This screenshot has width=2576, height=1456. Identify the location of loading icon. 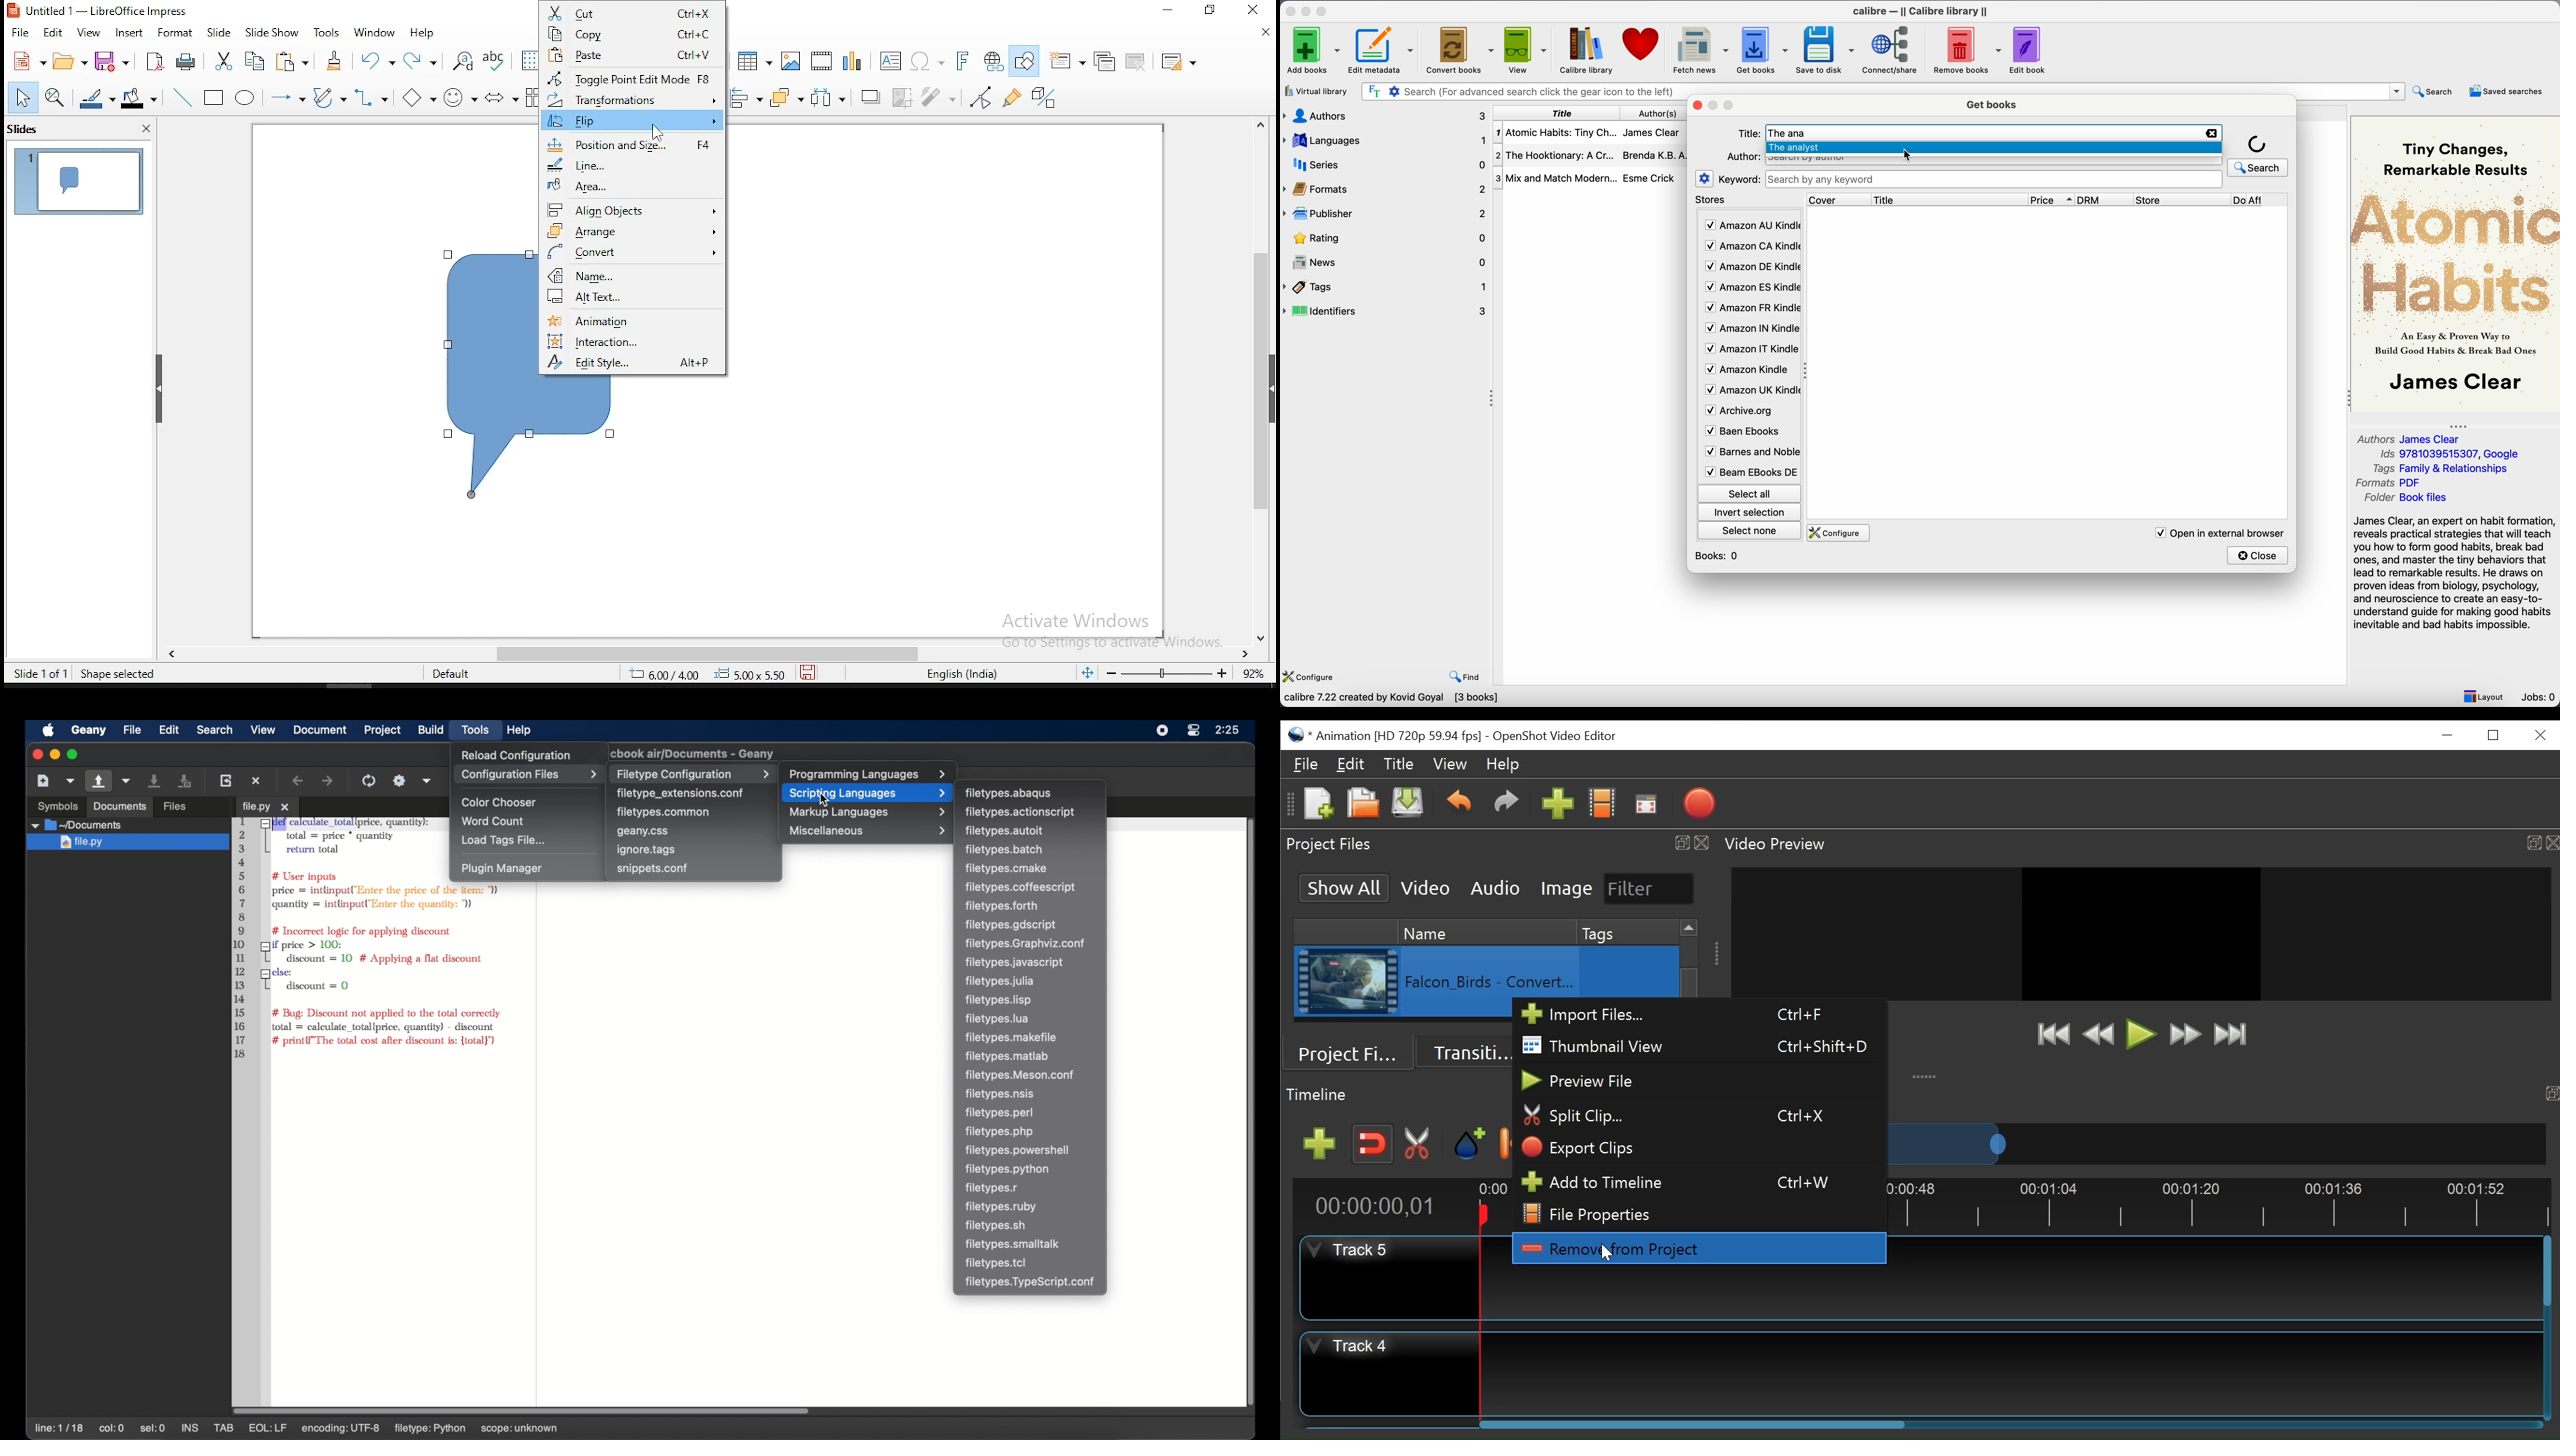
(2258, 143).